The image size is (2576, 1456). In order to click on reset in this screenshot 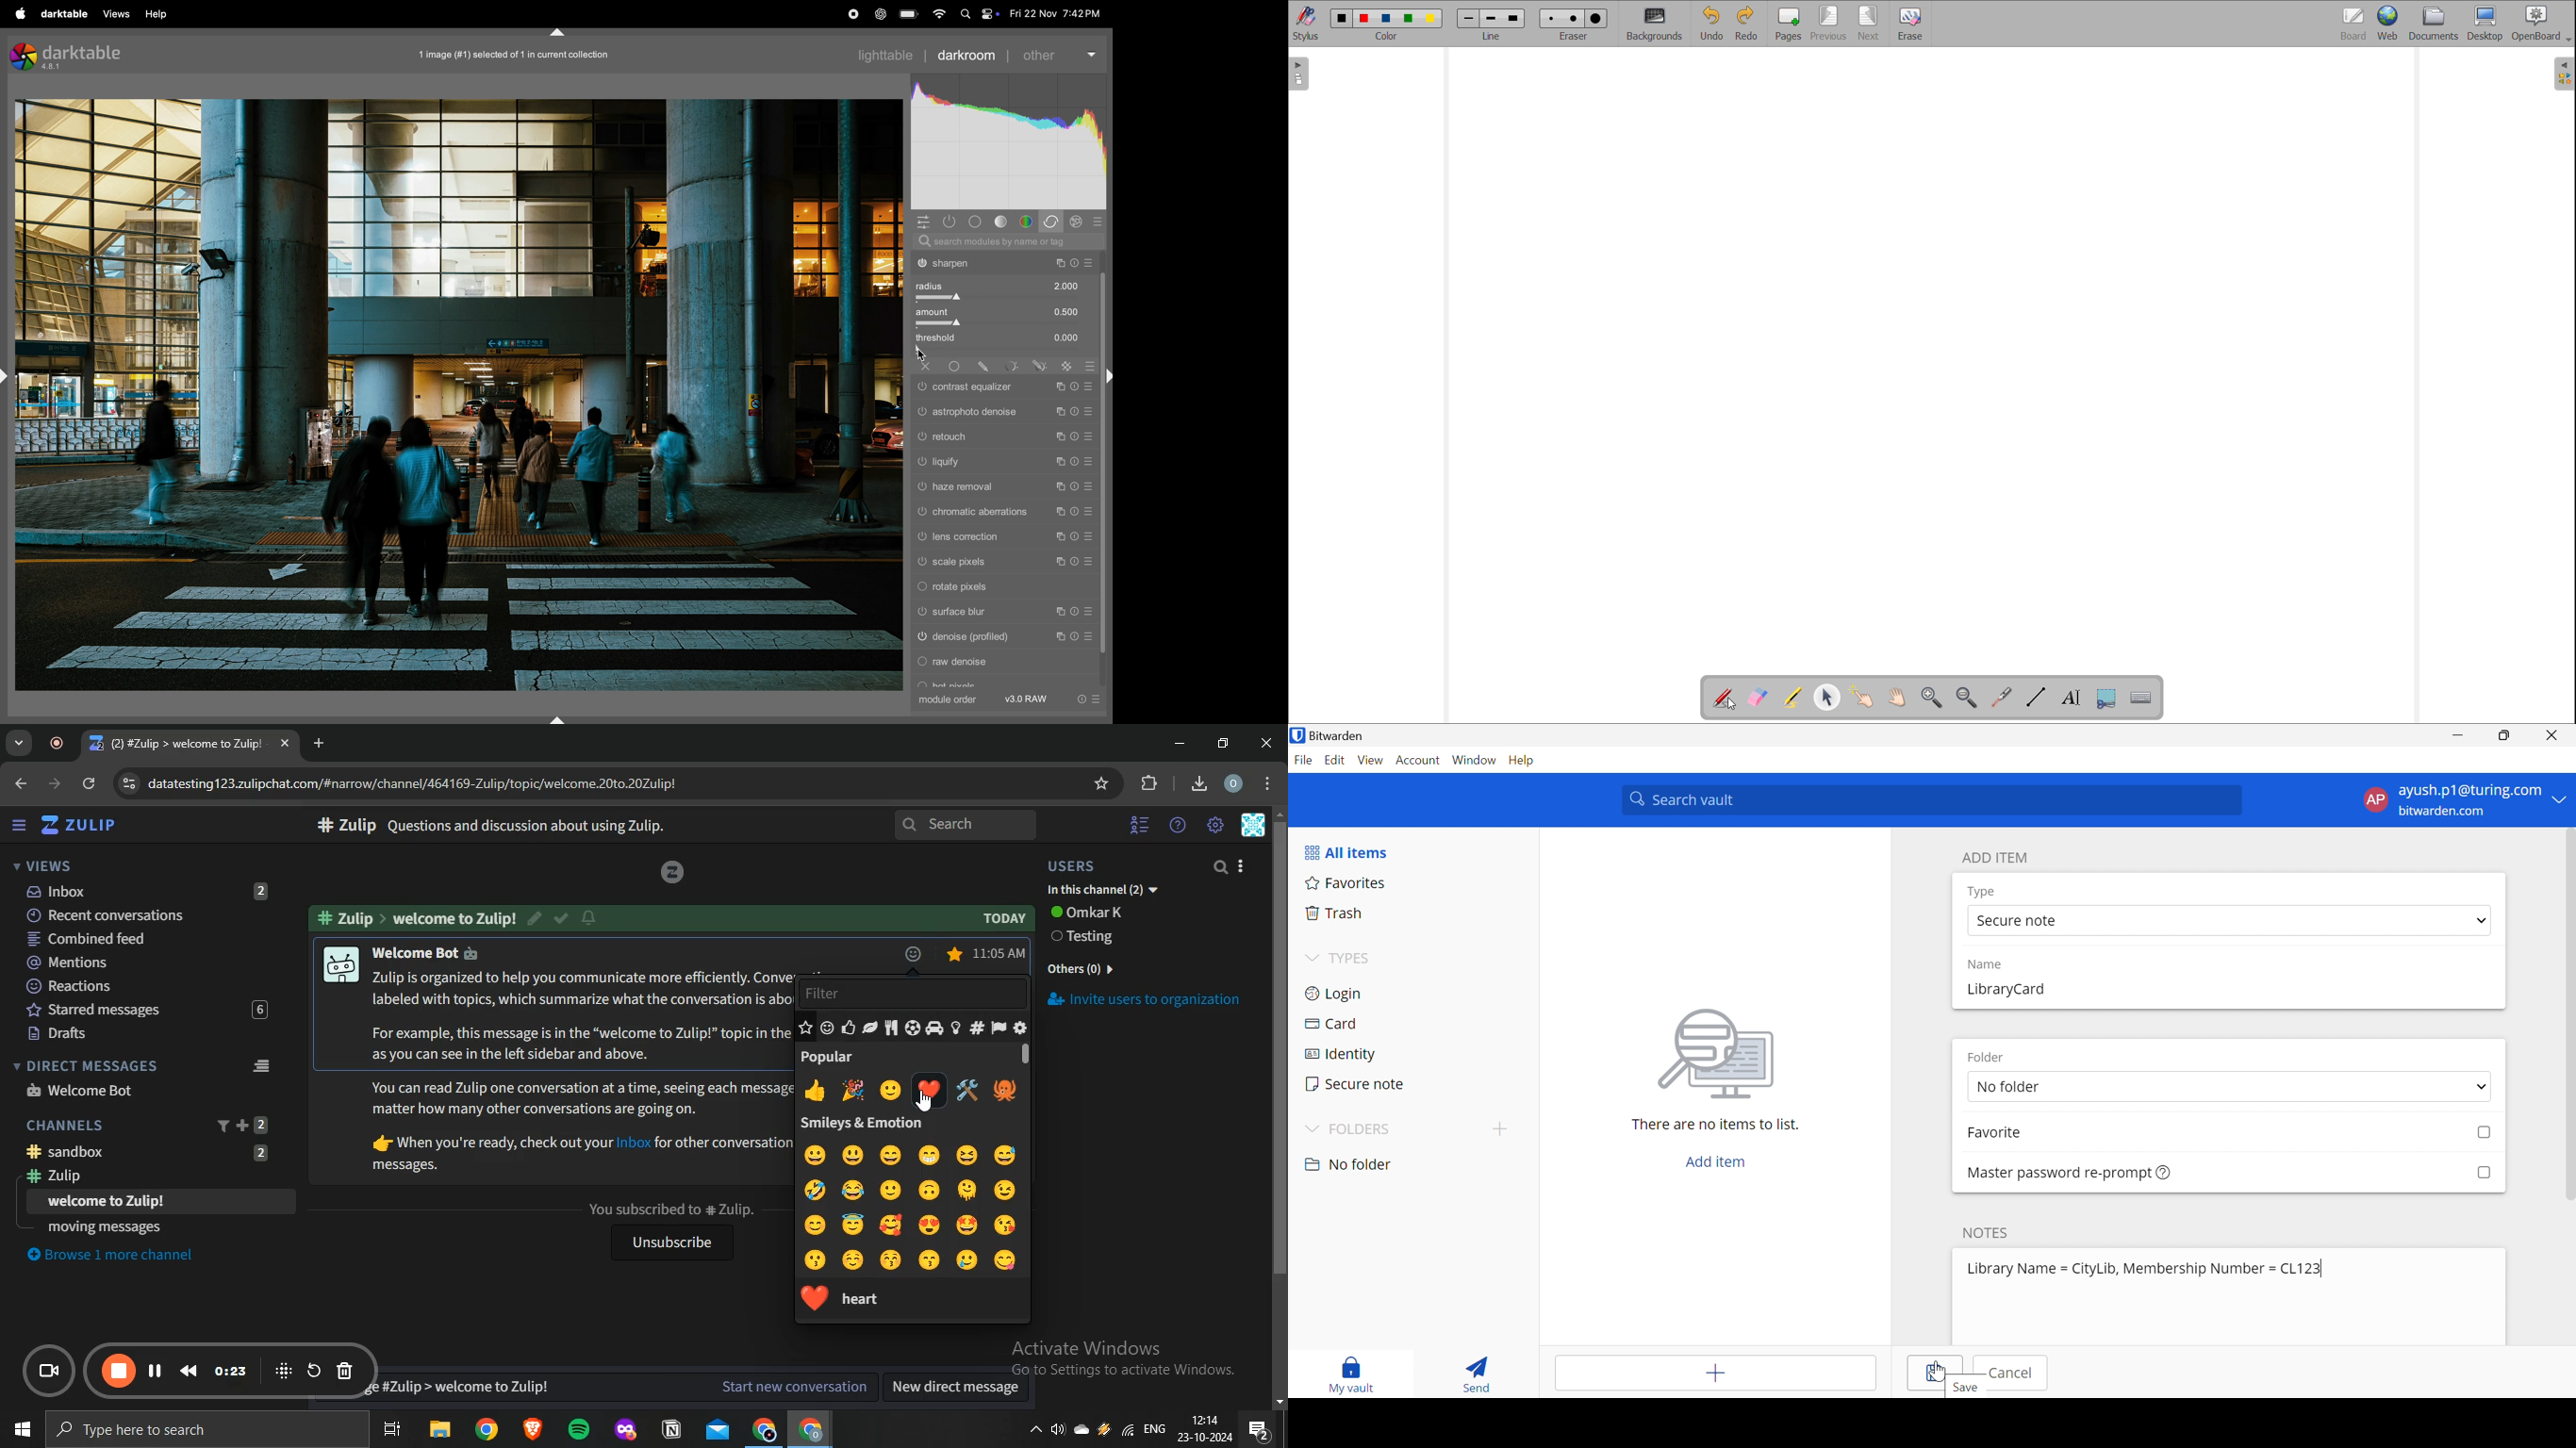, I will do `click(1100, 222)`.